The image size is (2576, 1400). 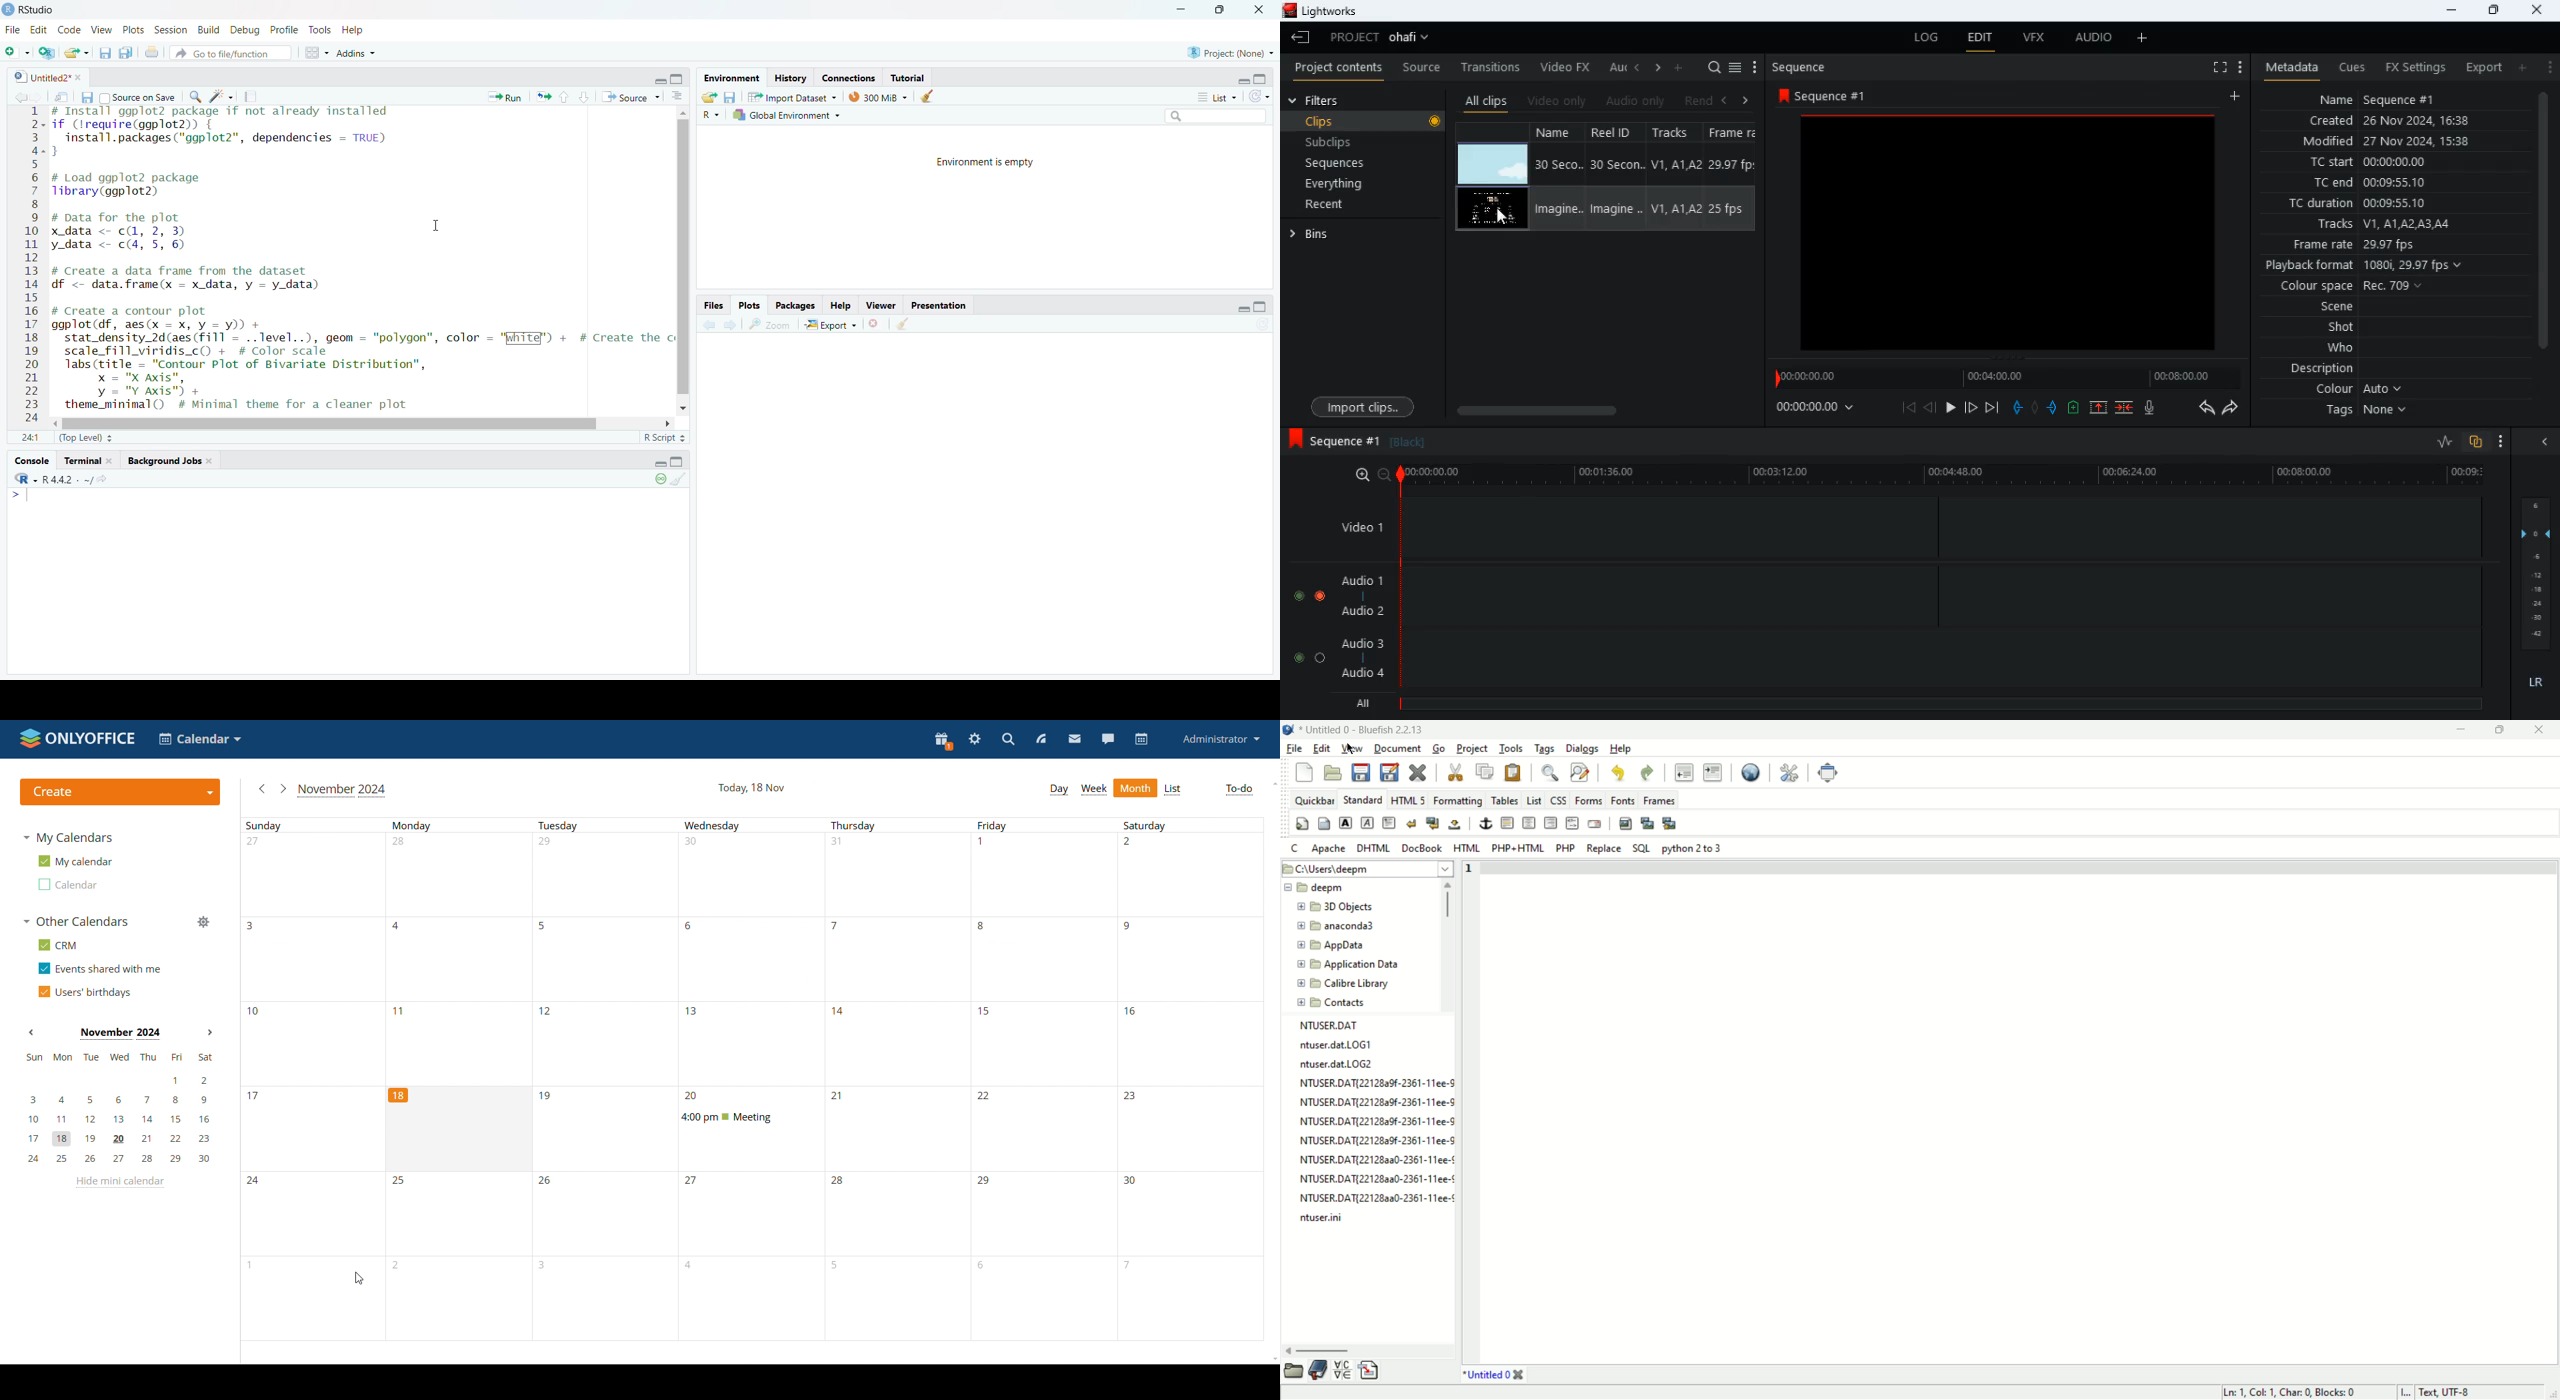 What do you see at coordinates (1648, 772) in the screenshot?
I see `redo` at bounding box center [1648, 772].